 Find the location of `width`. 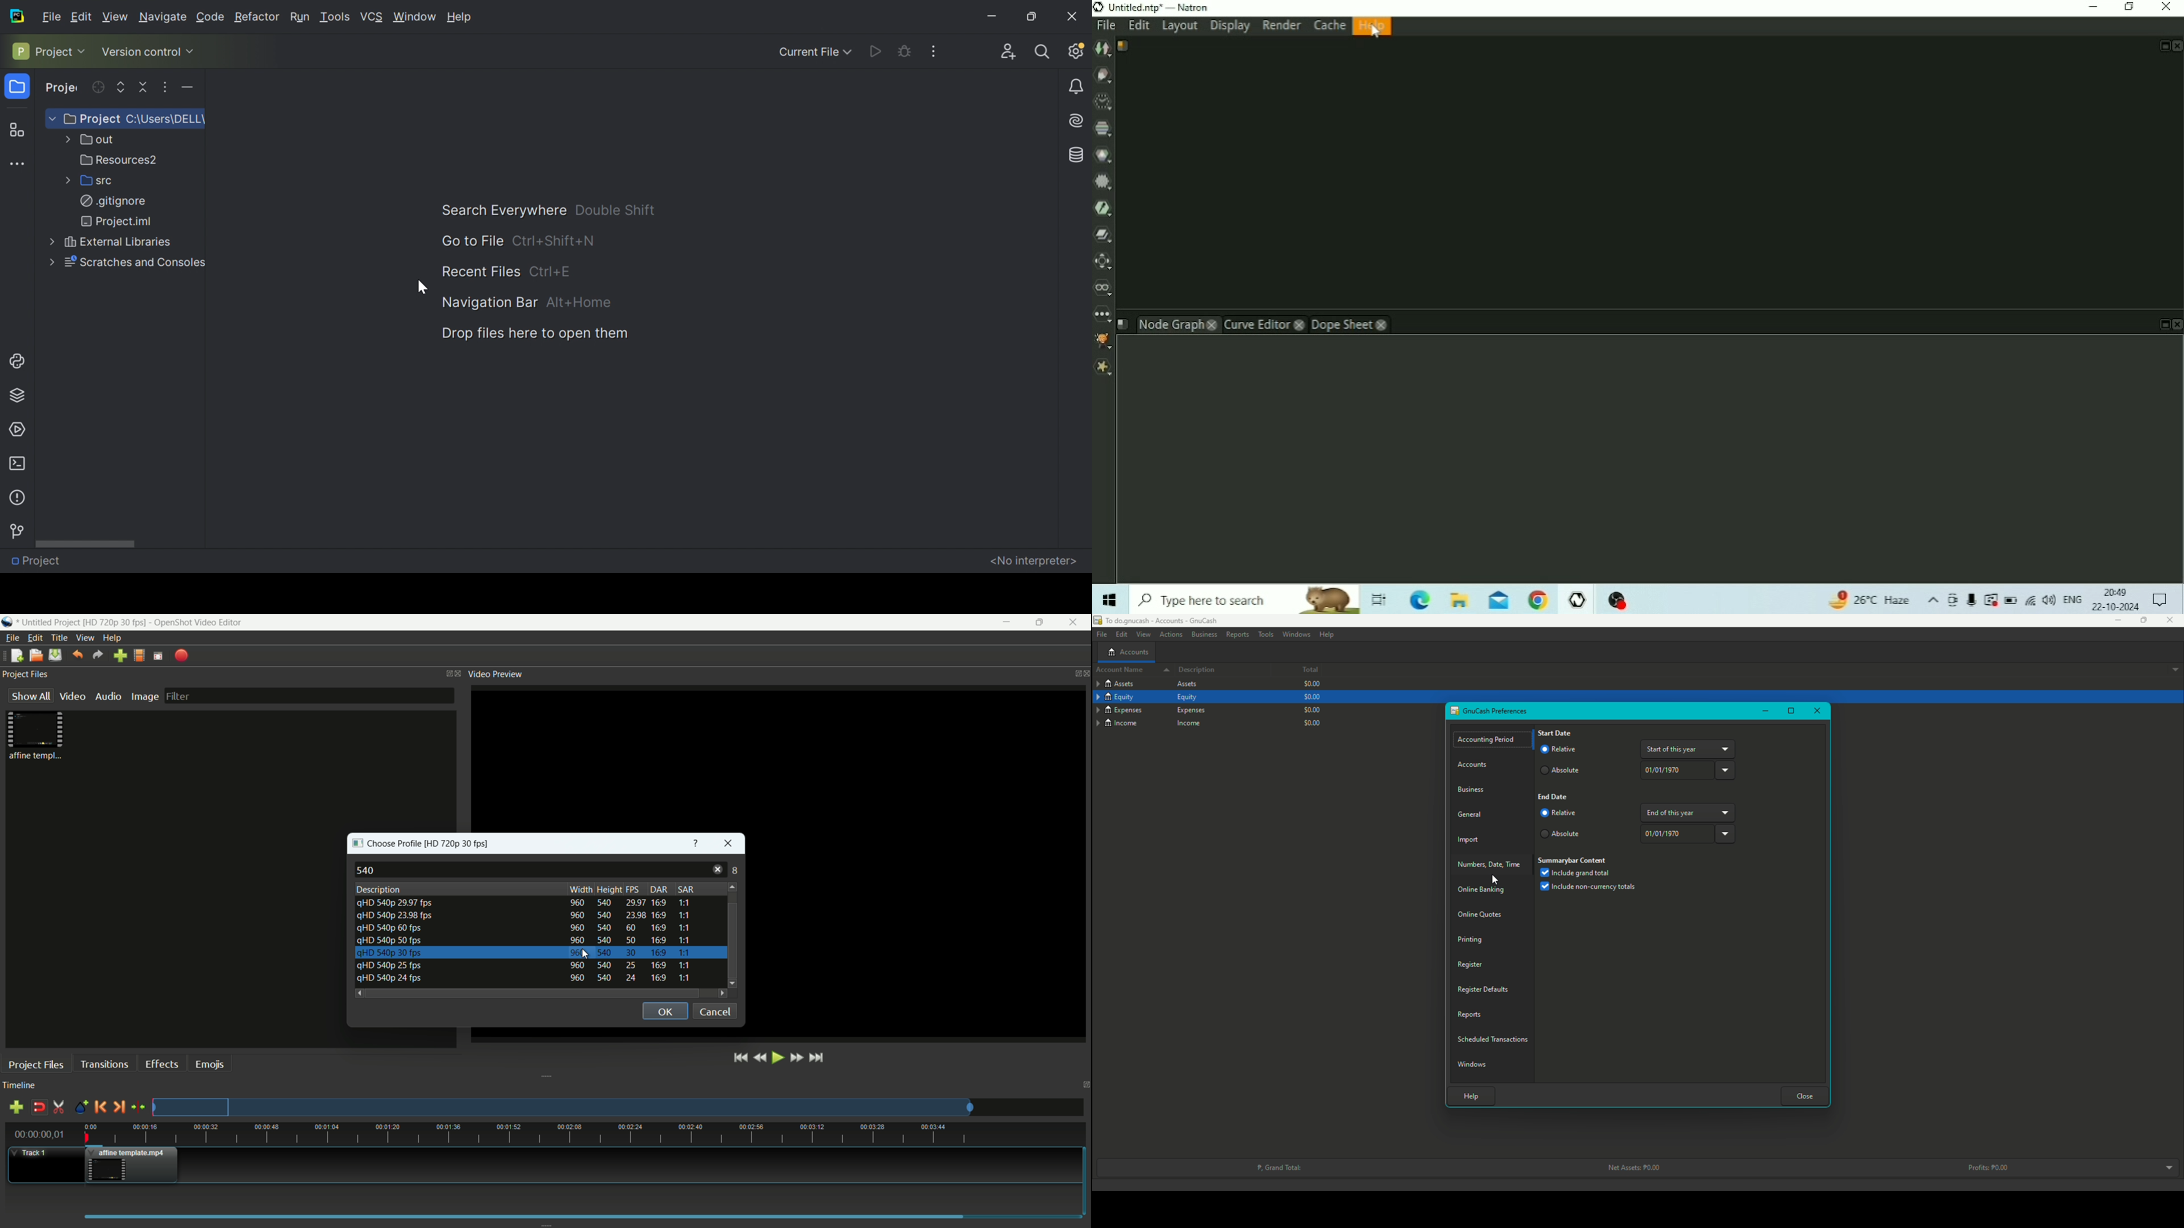

width is located at coordinates (577, 890).